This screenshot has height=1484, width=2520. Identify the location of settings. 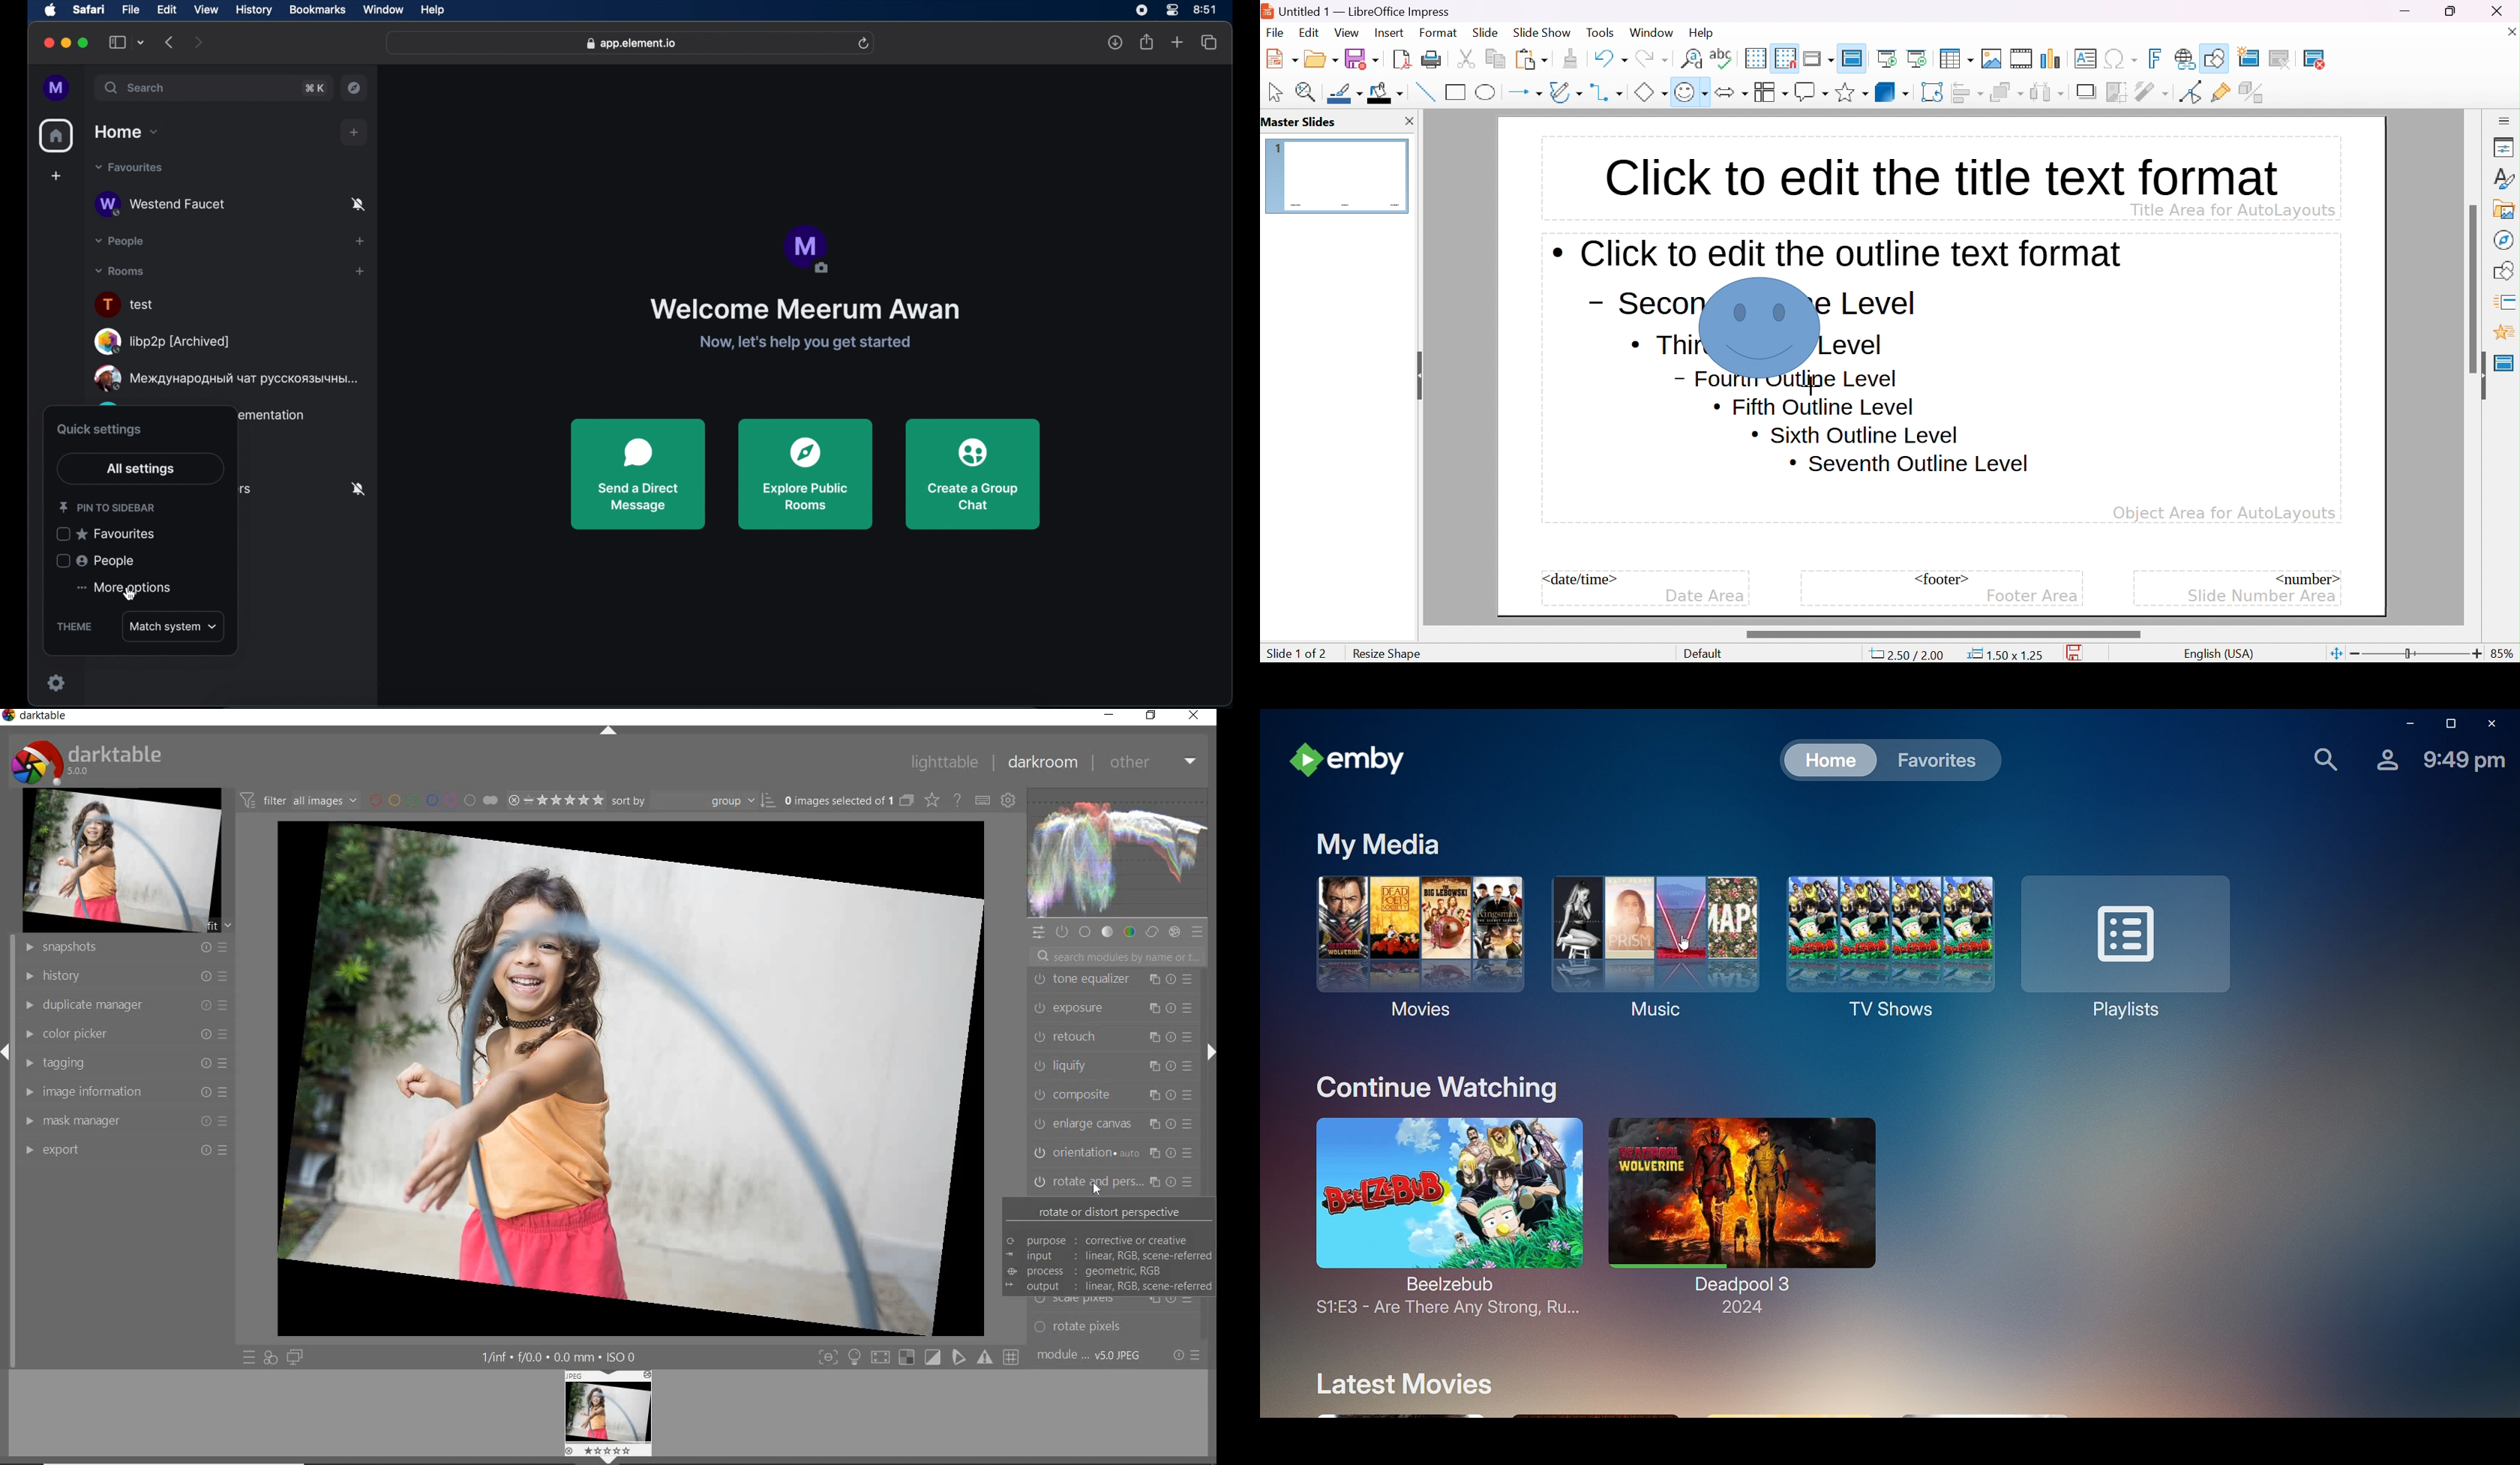
(58, 682).